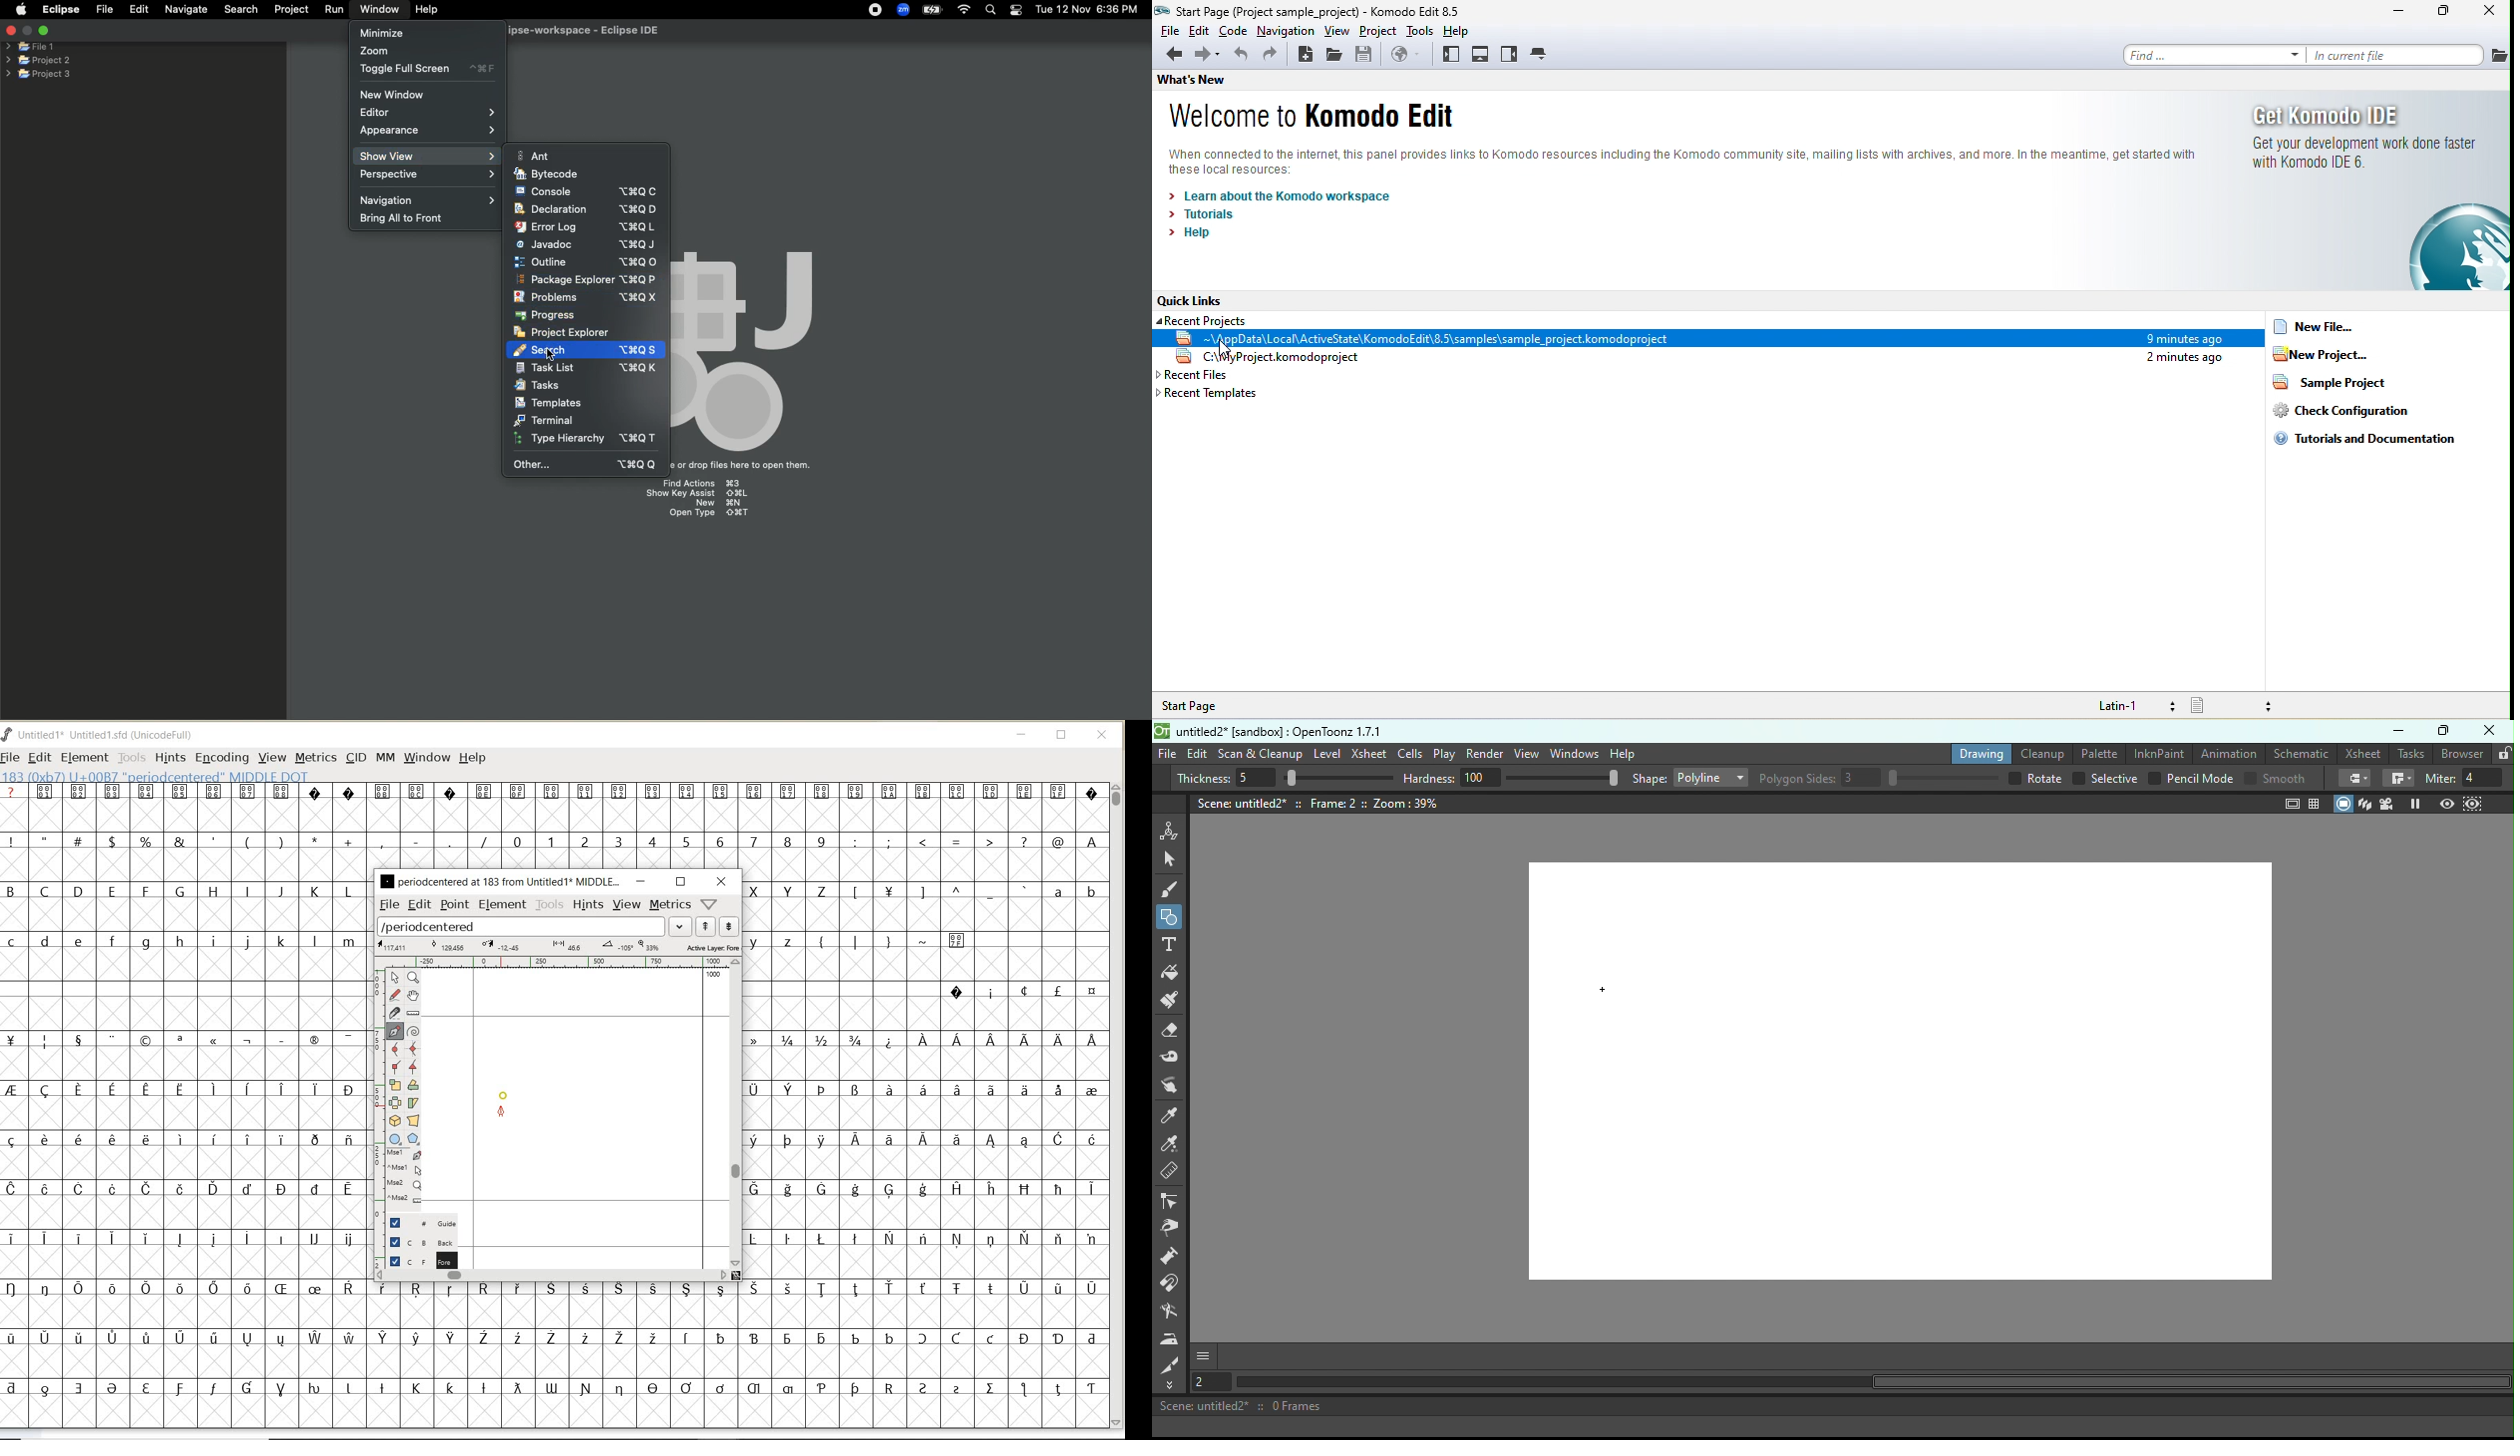  Describe the element at coordinates (791, 890) in the screenshot. I see `uppercase letters` at that location.